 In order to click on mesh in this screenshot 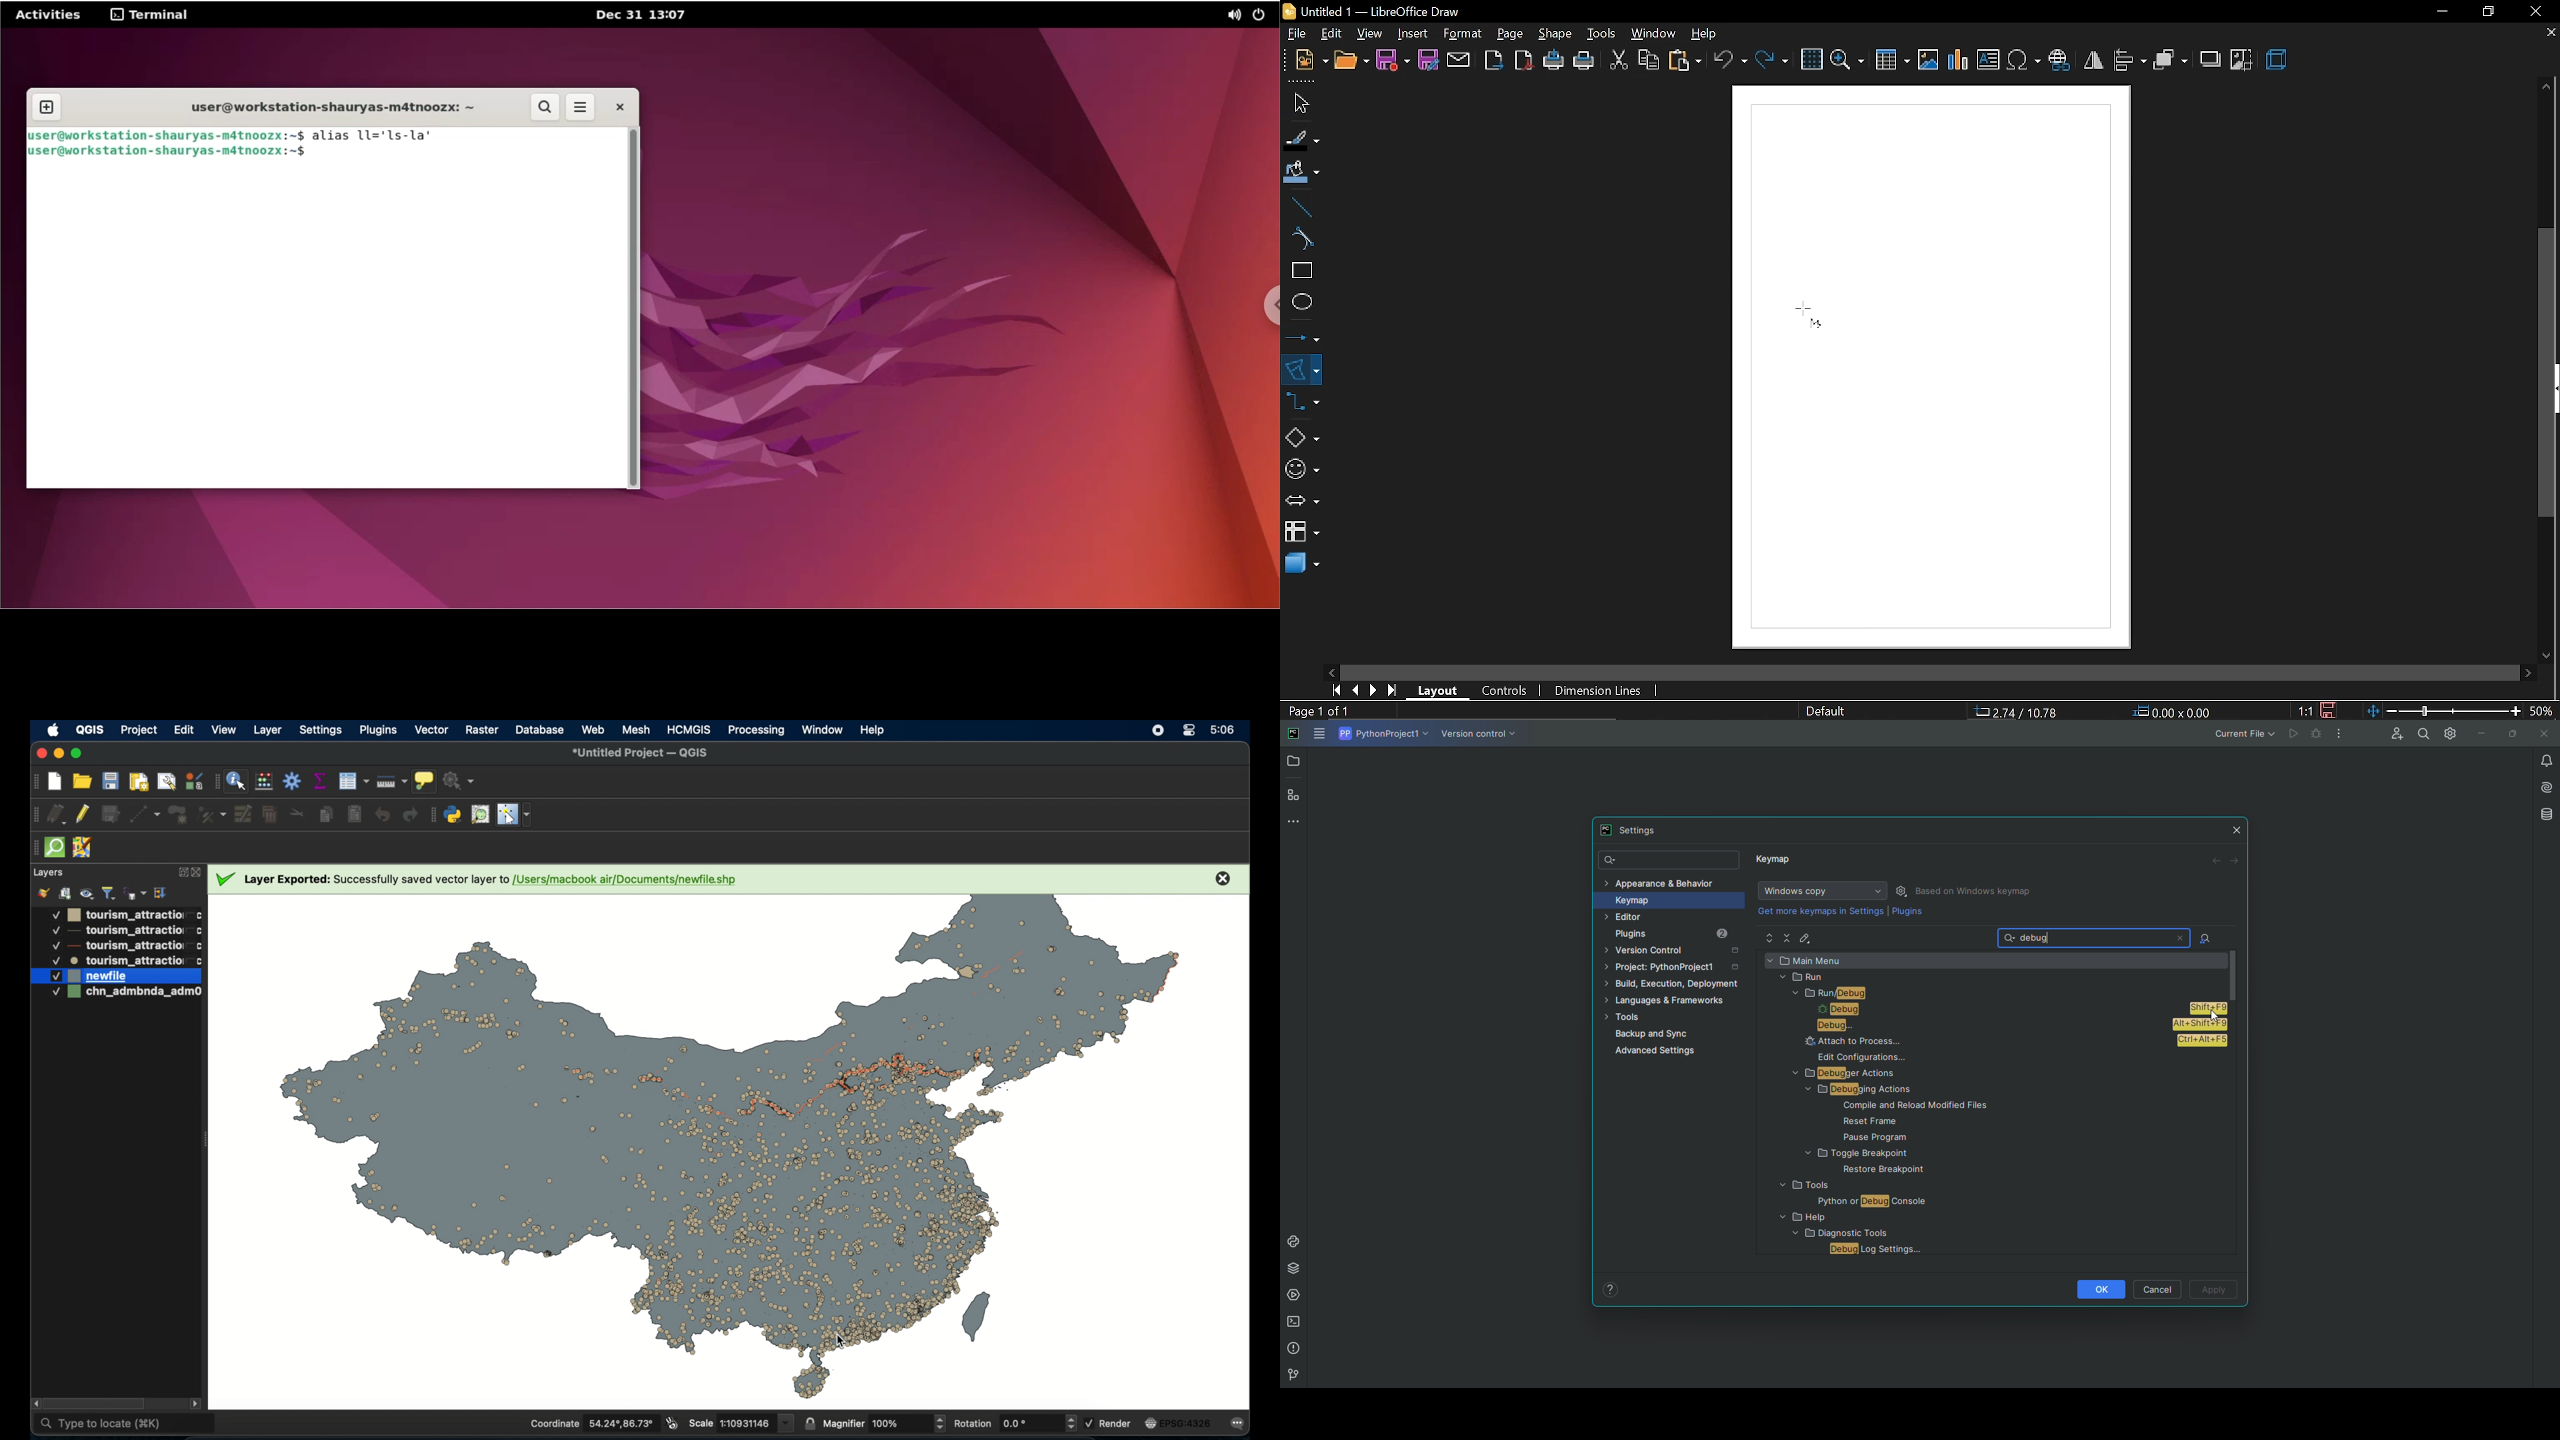, I will do `click(635, 730)`.